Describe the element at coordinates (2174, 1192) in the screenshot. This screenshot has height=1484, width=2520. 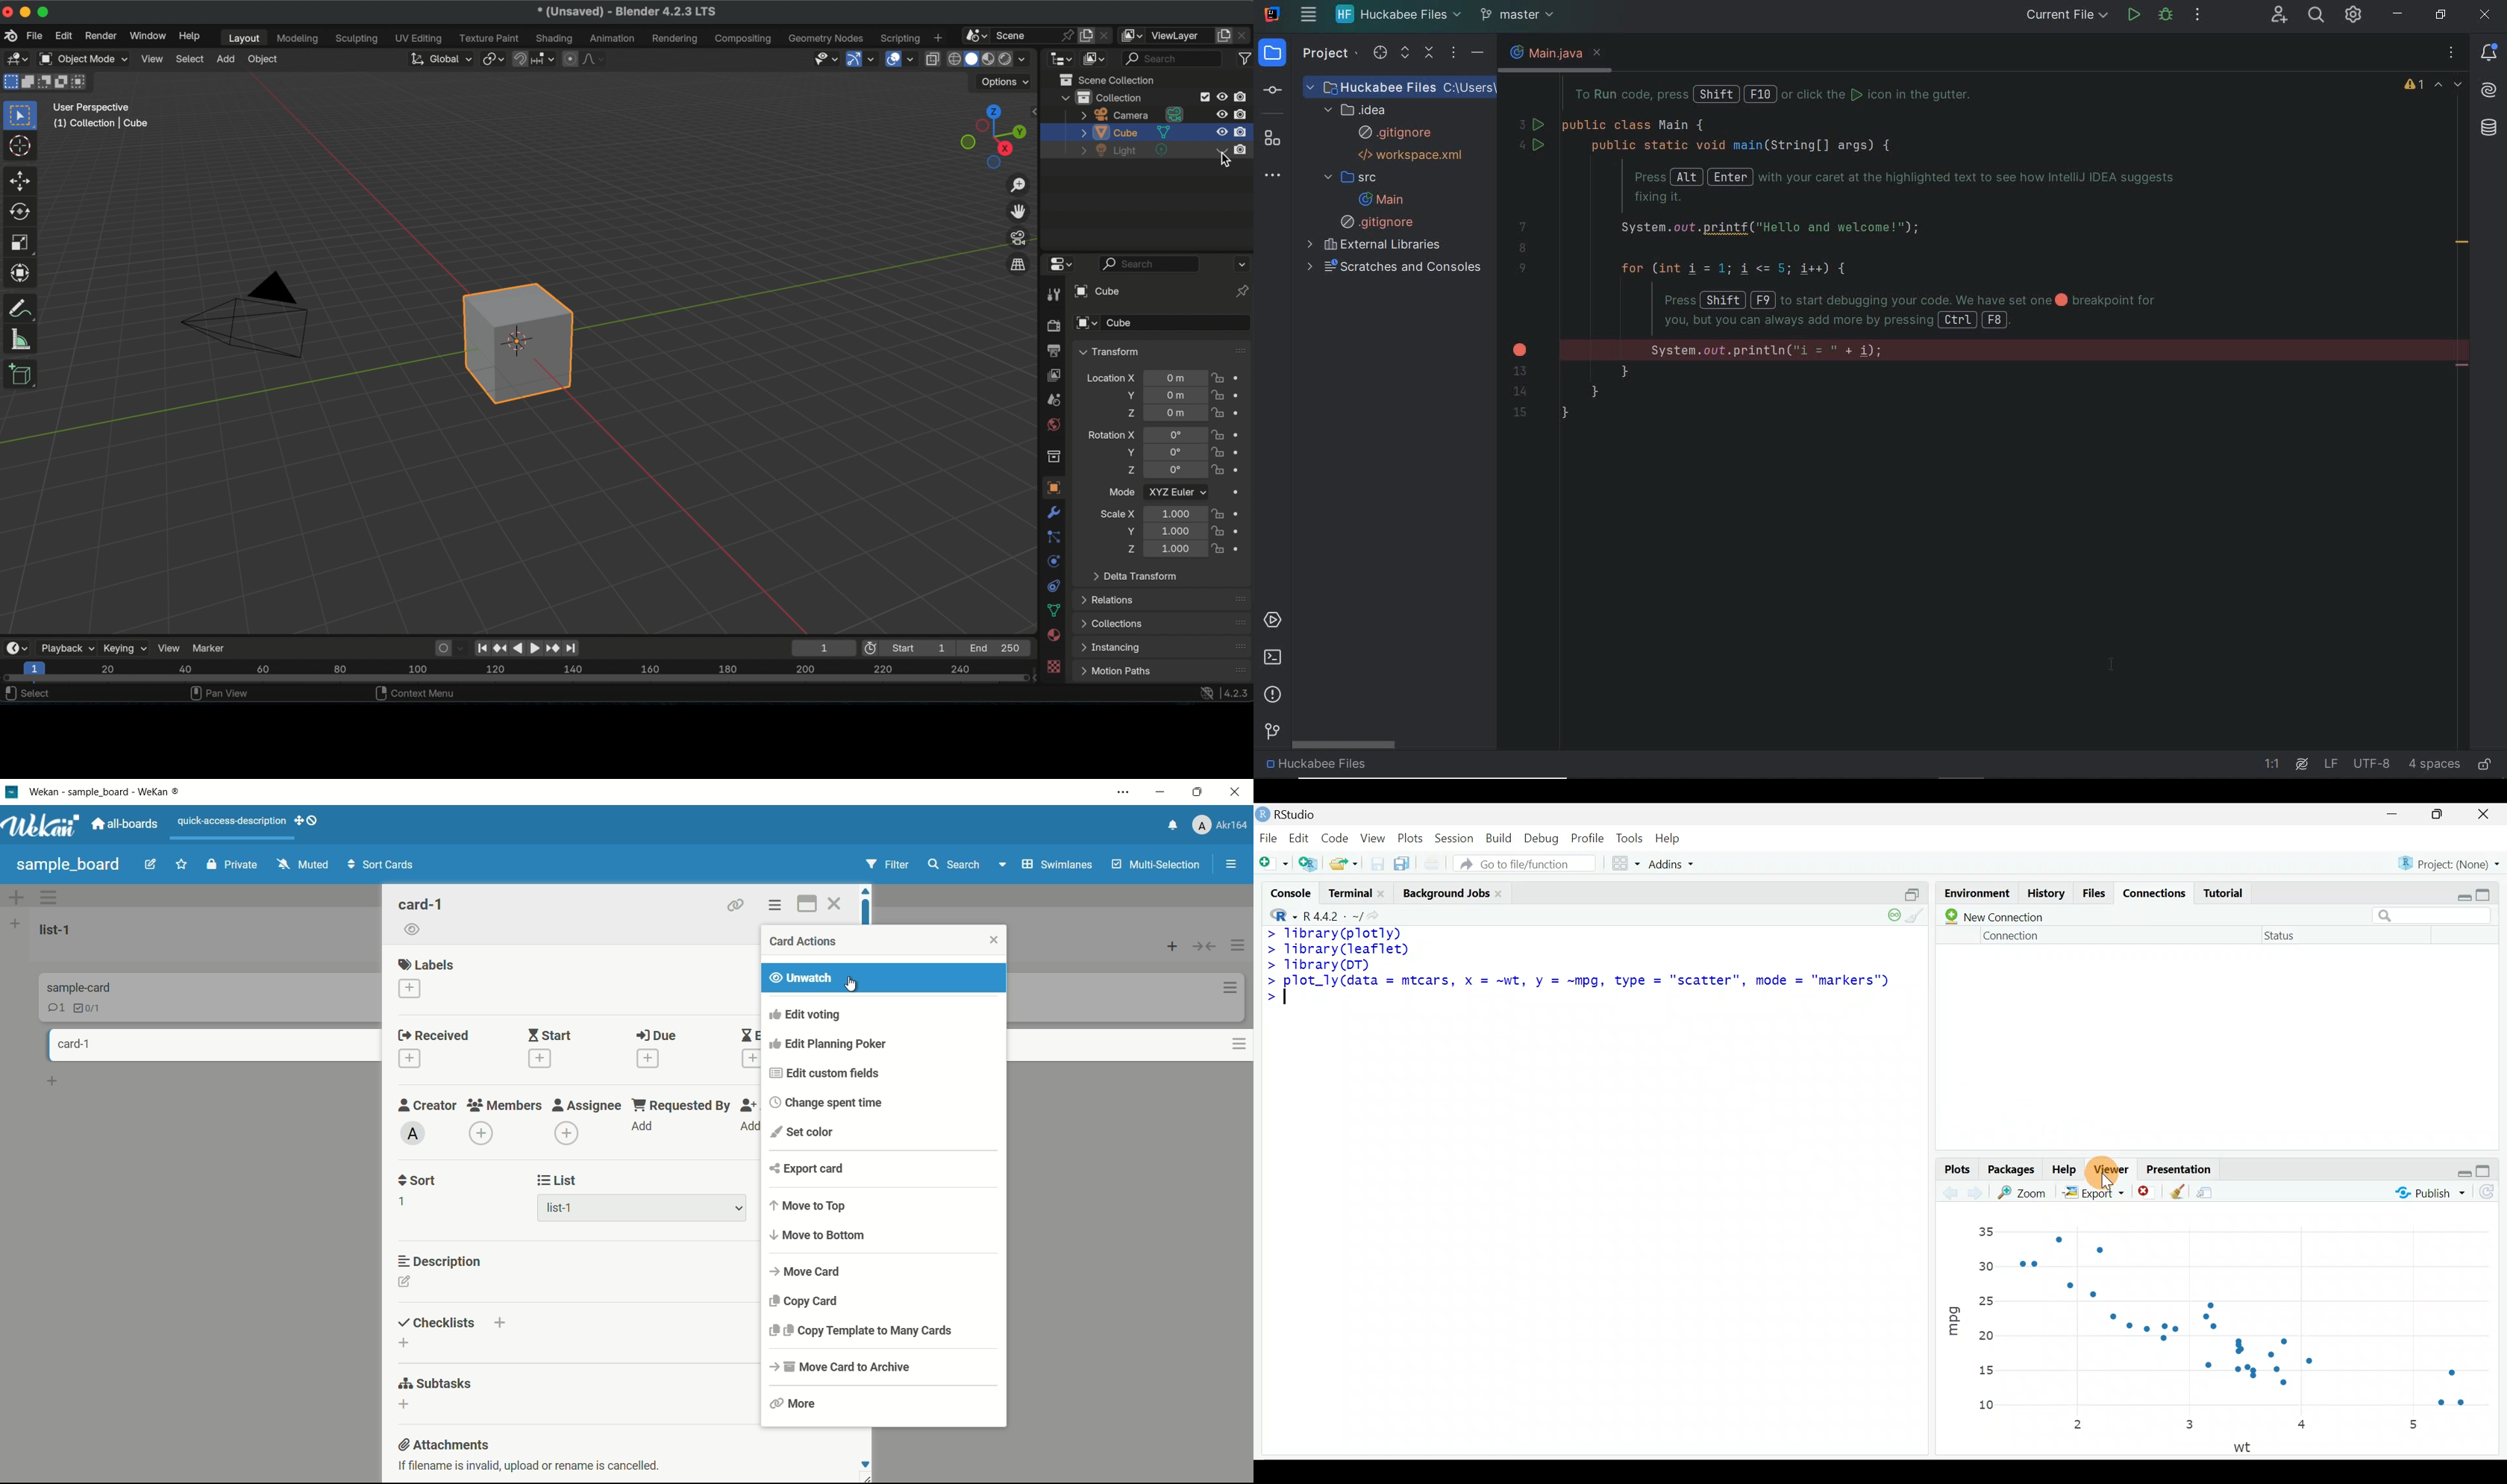
I see `Clear all viewer items` at that location.